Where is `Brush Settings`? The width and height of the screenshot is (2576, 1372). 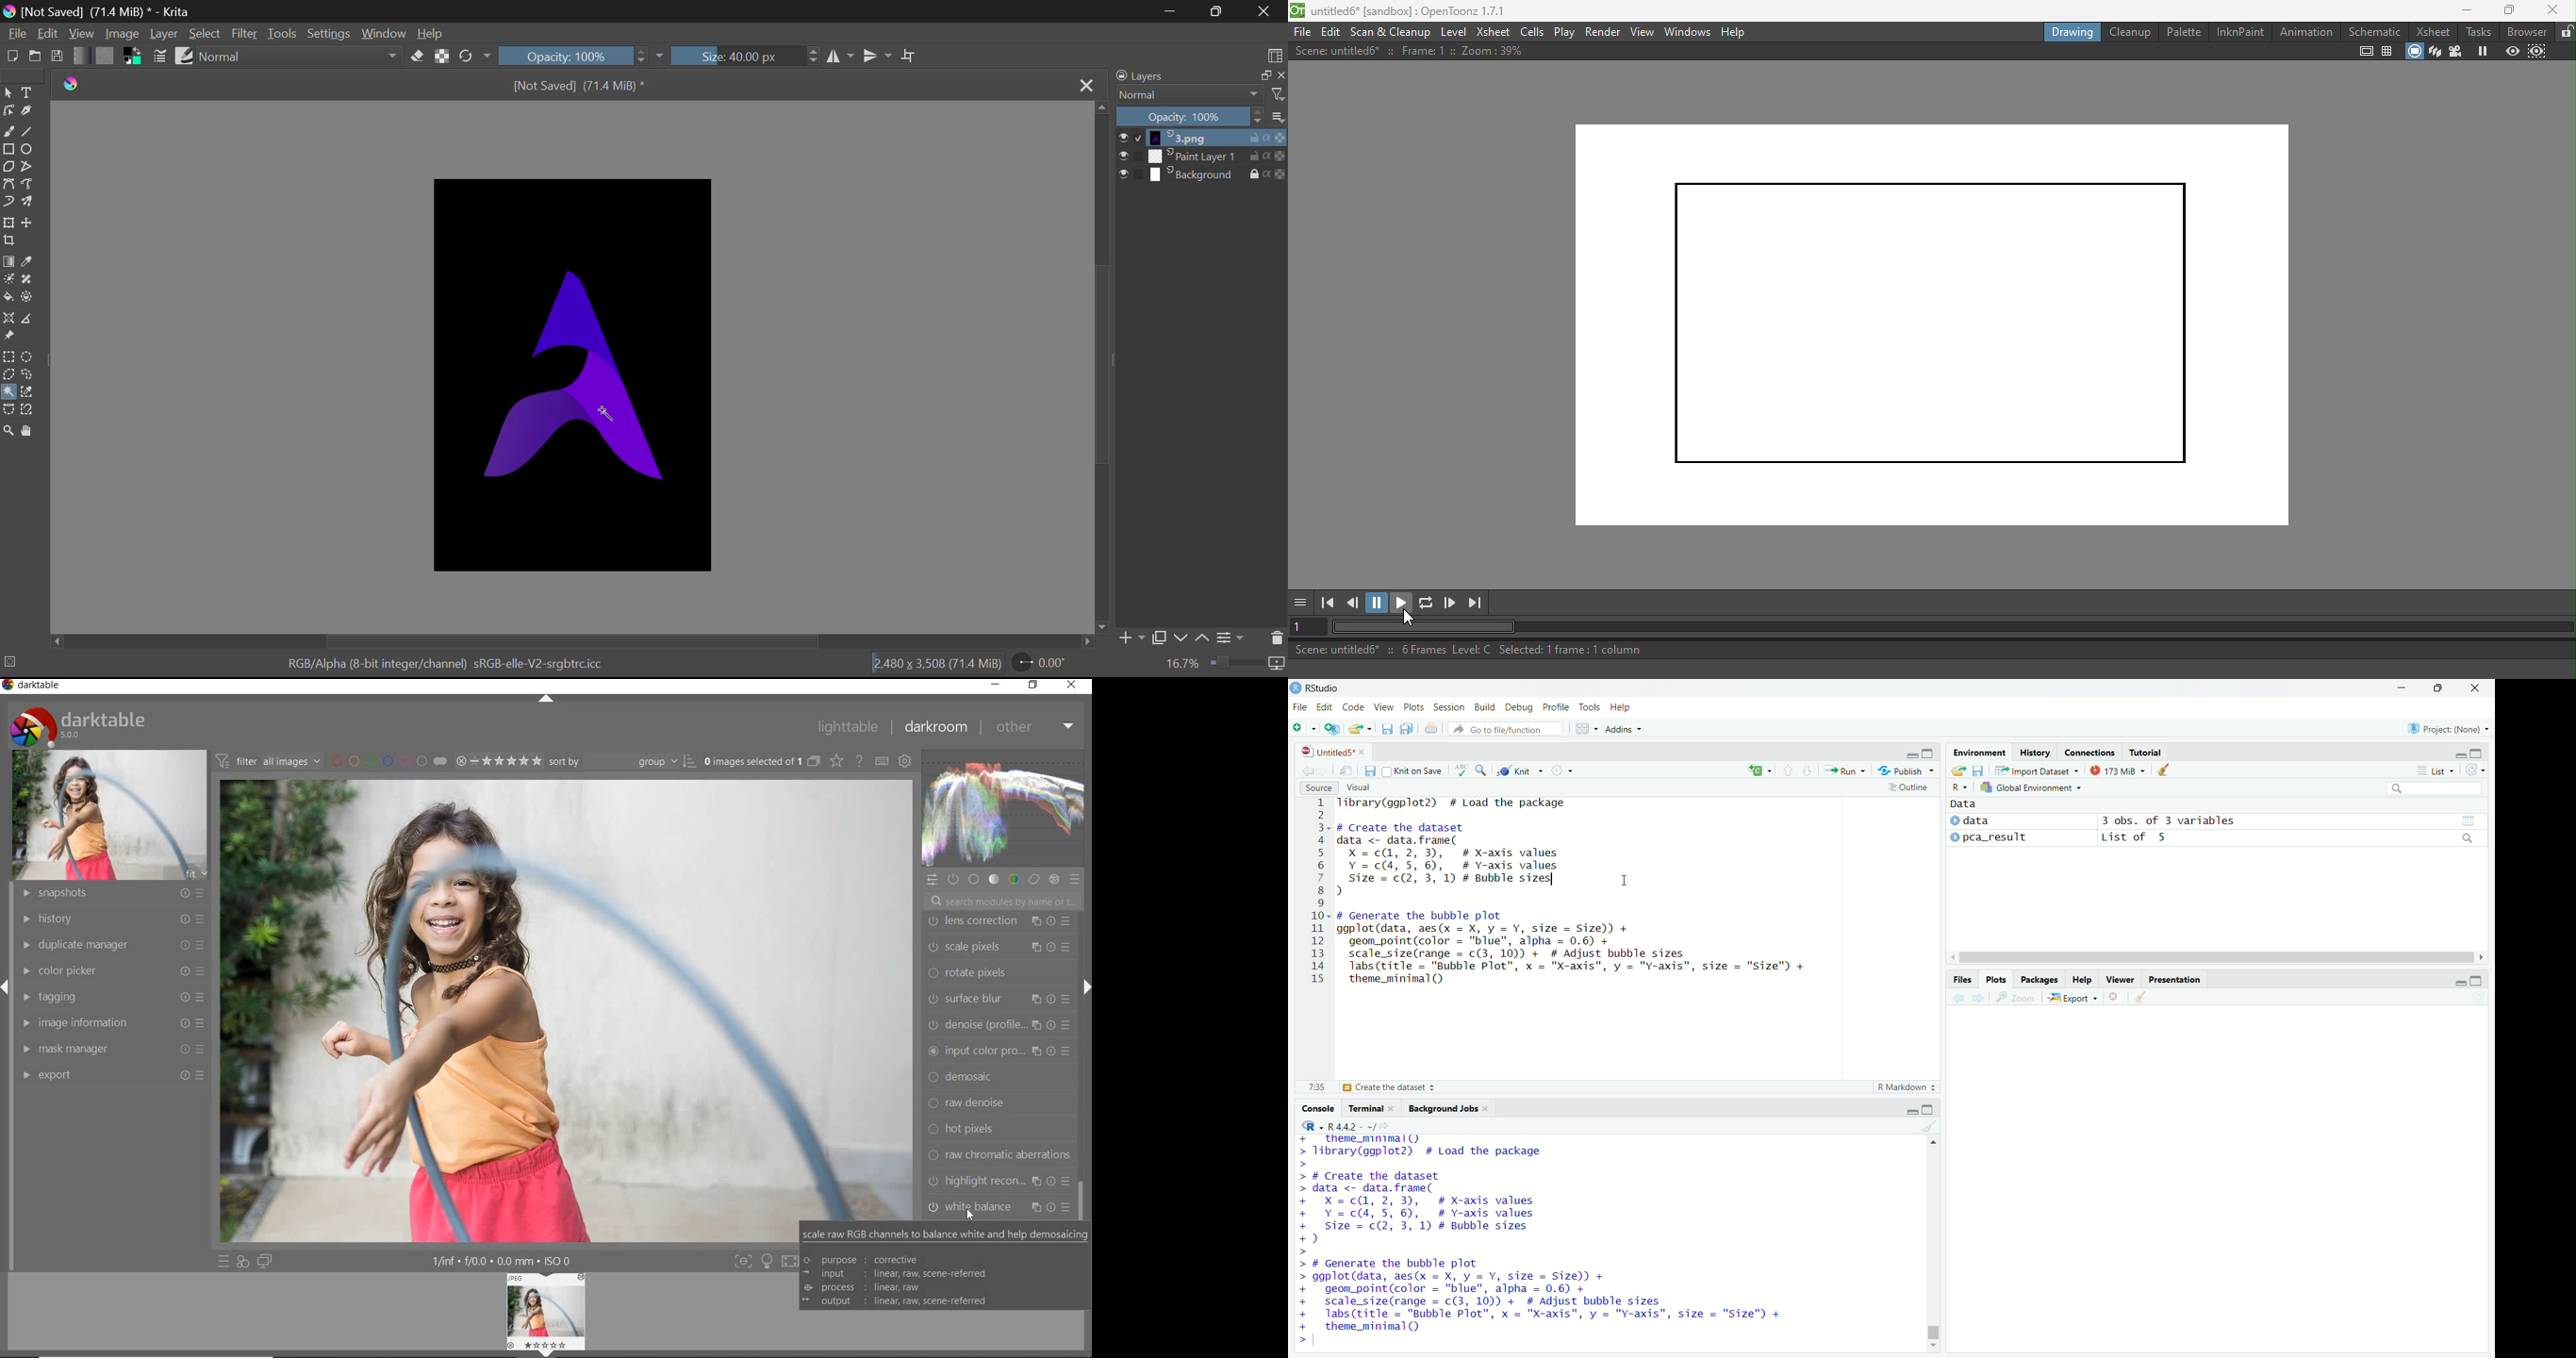 Brush Settings is located at coordinates (161, 58).